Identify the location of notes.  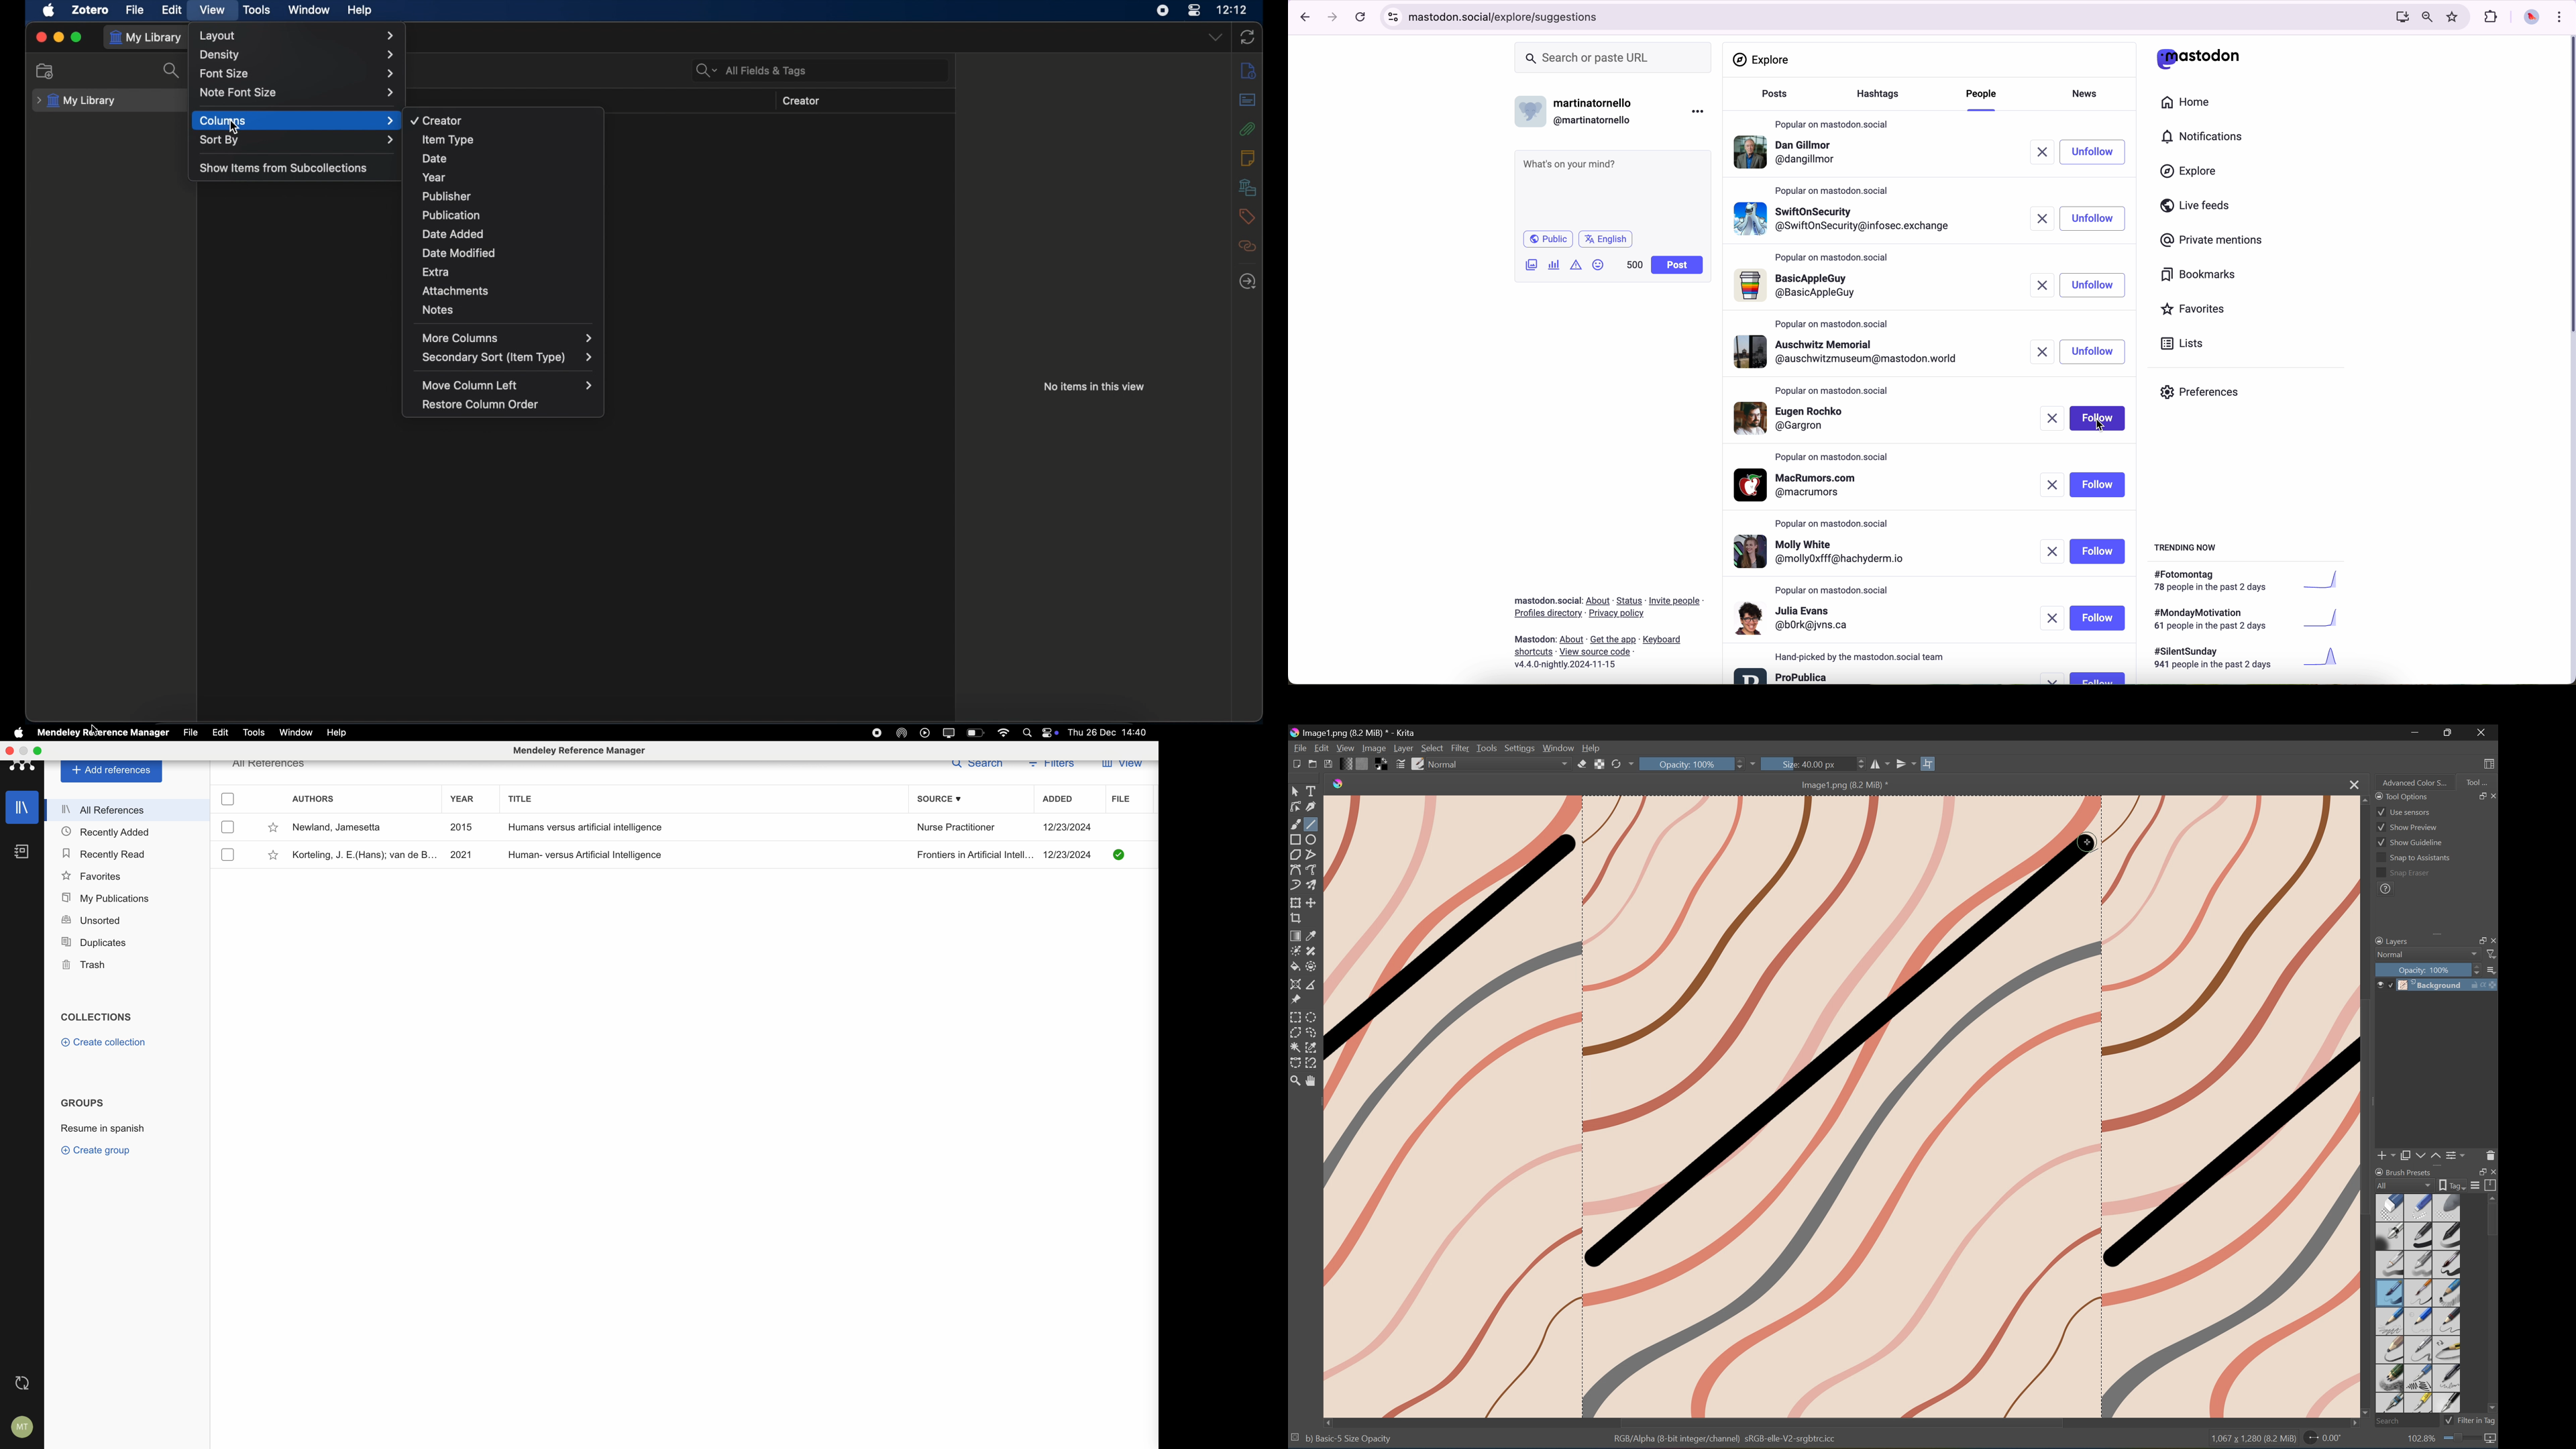
(437, 309).